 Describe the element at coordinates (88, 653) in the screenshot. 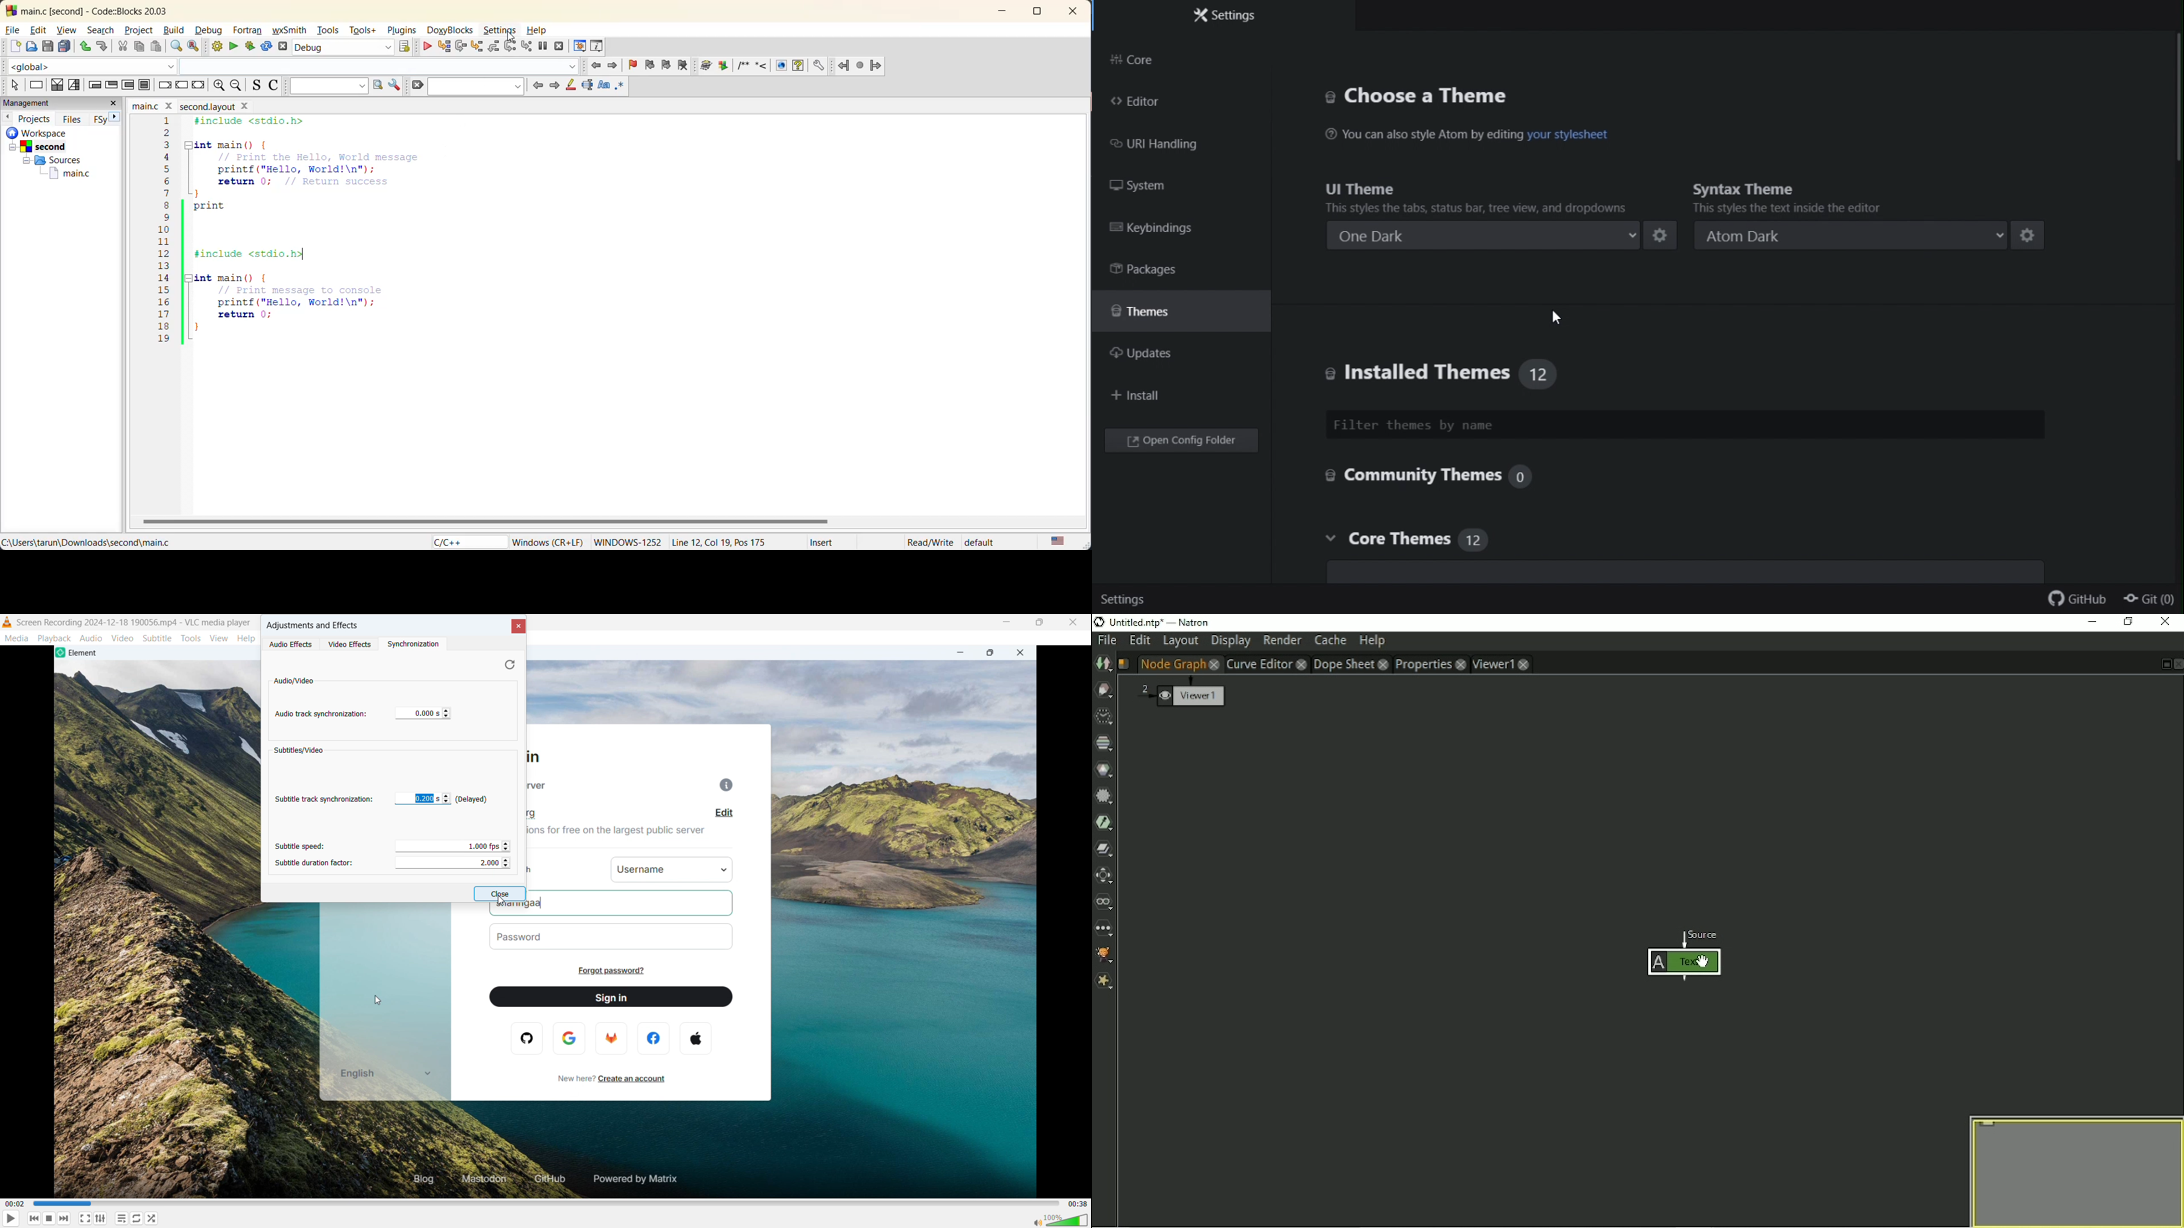

I see `element` at that location.